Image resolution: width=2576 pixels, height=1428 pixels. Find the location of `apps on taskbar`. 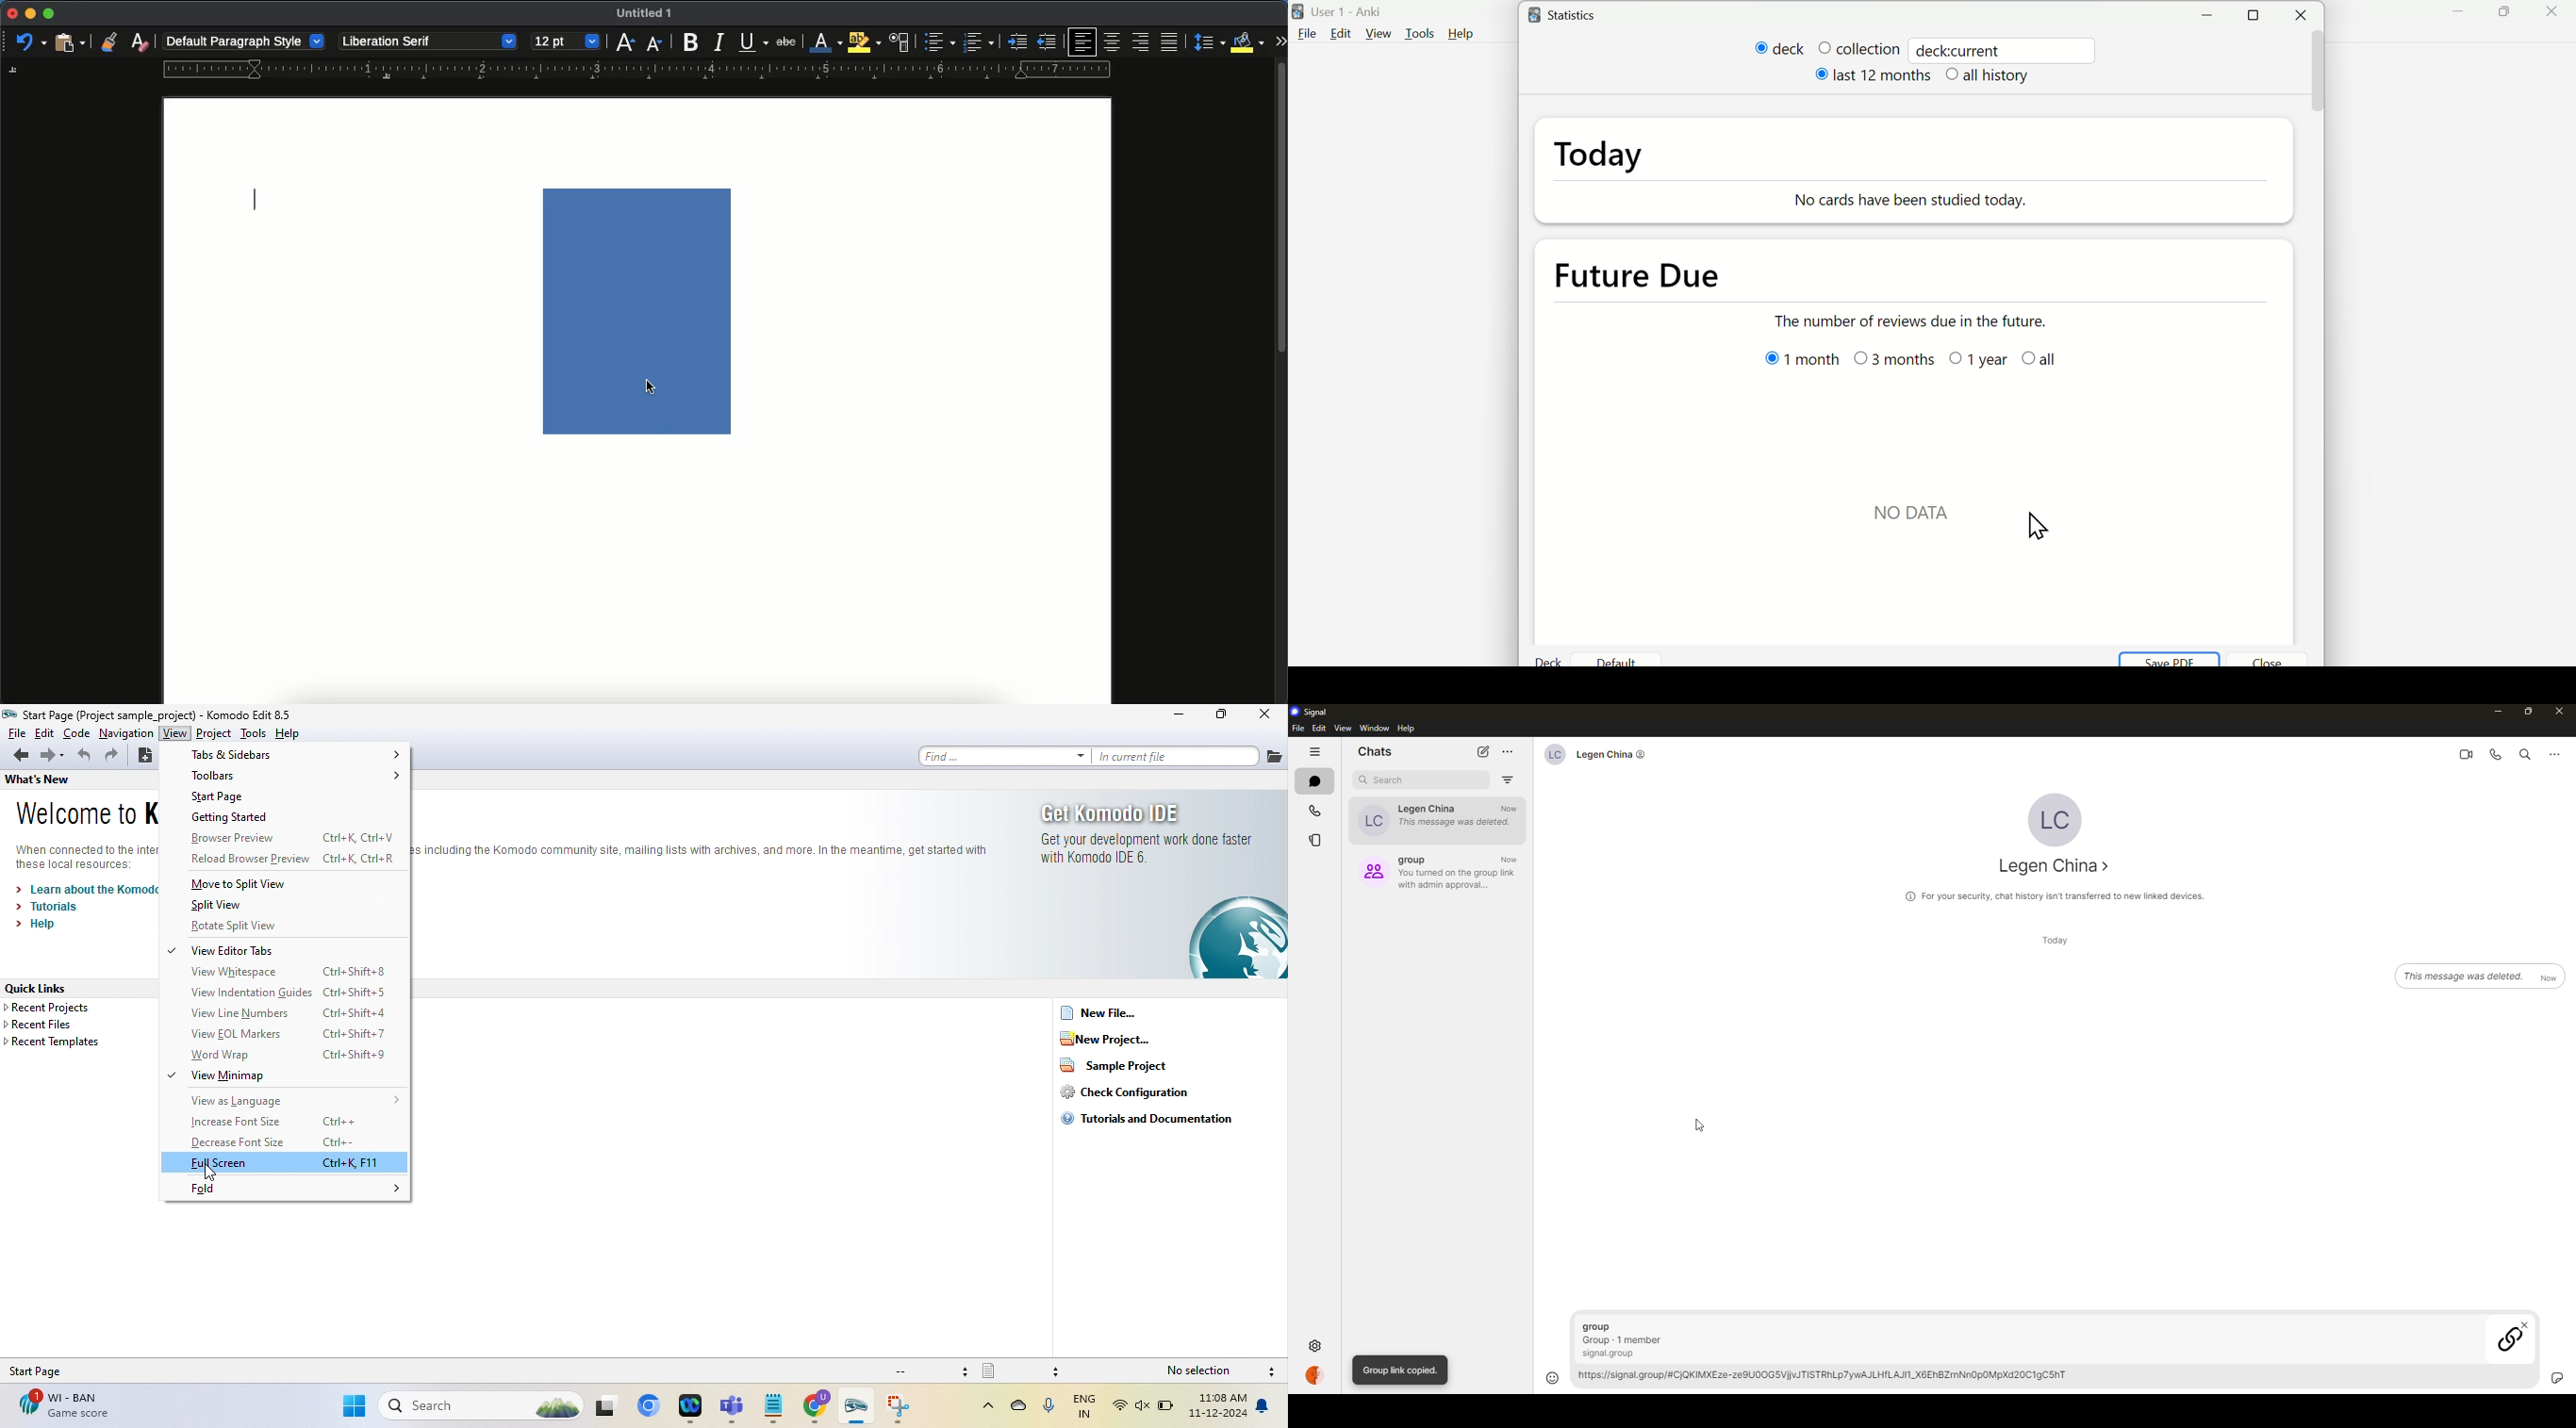

apps on taskbar is located at coordinates (774, 1407).